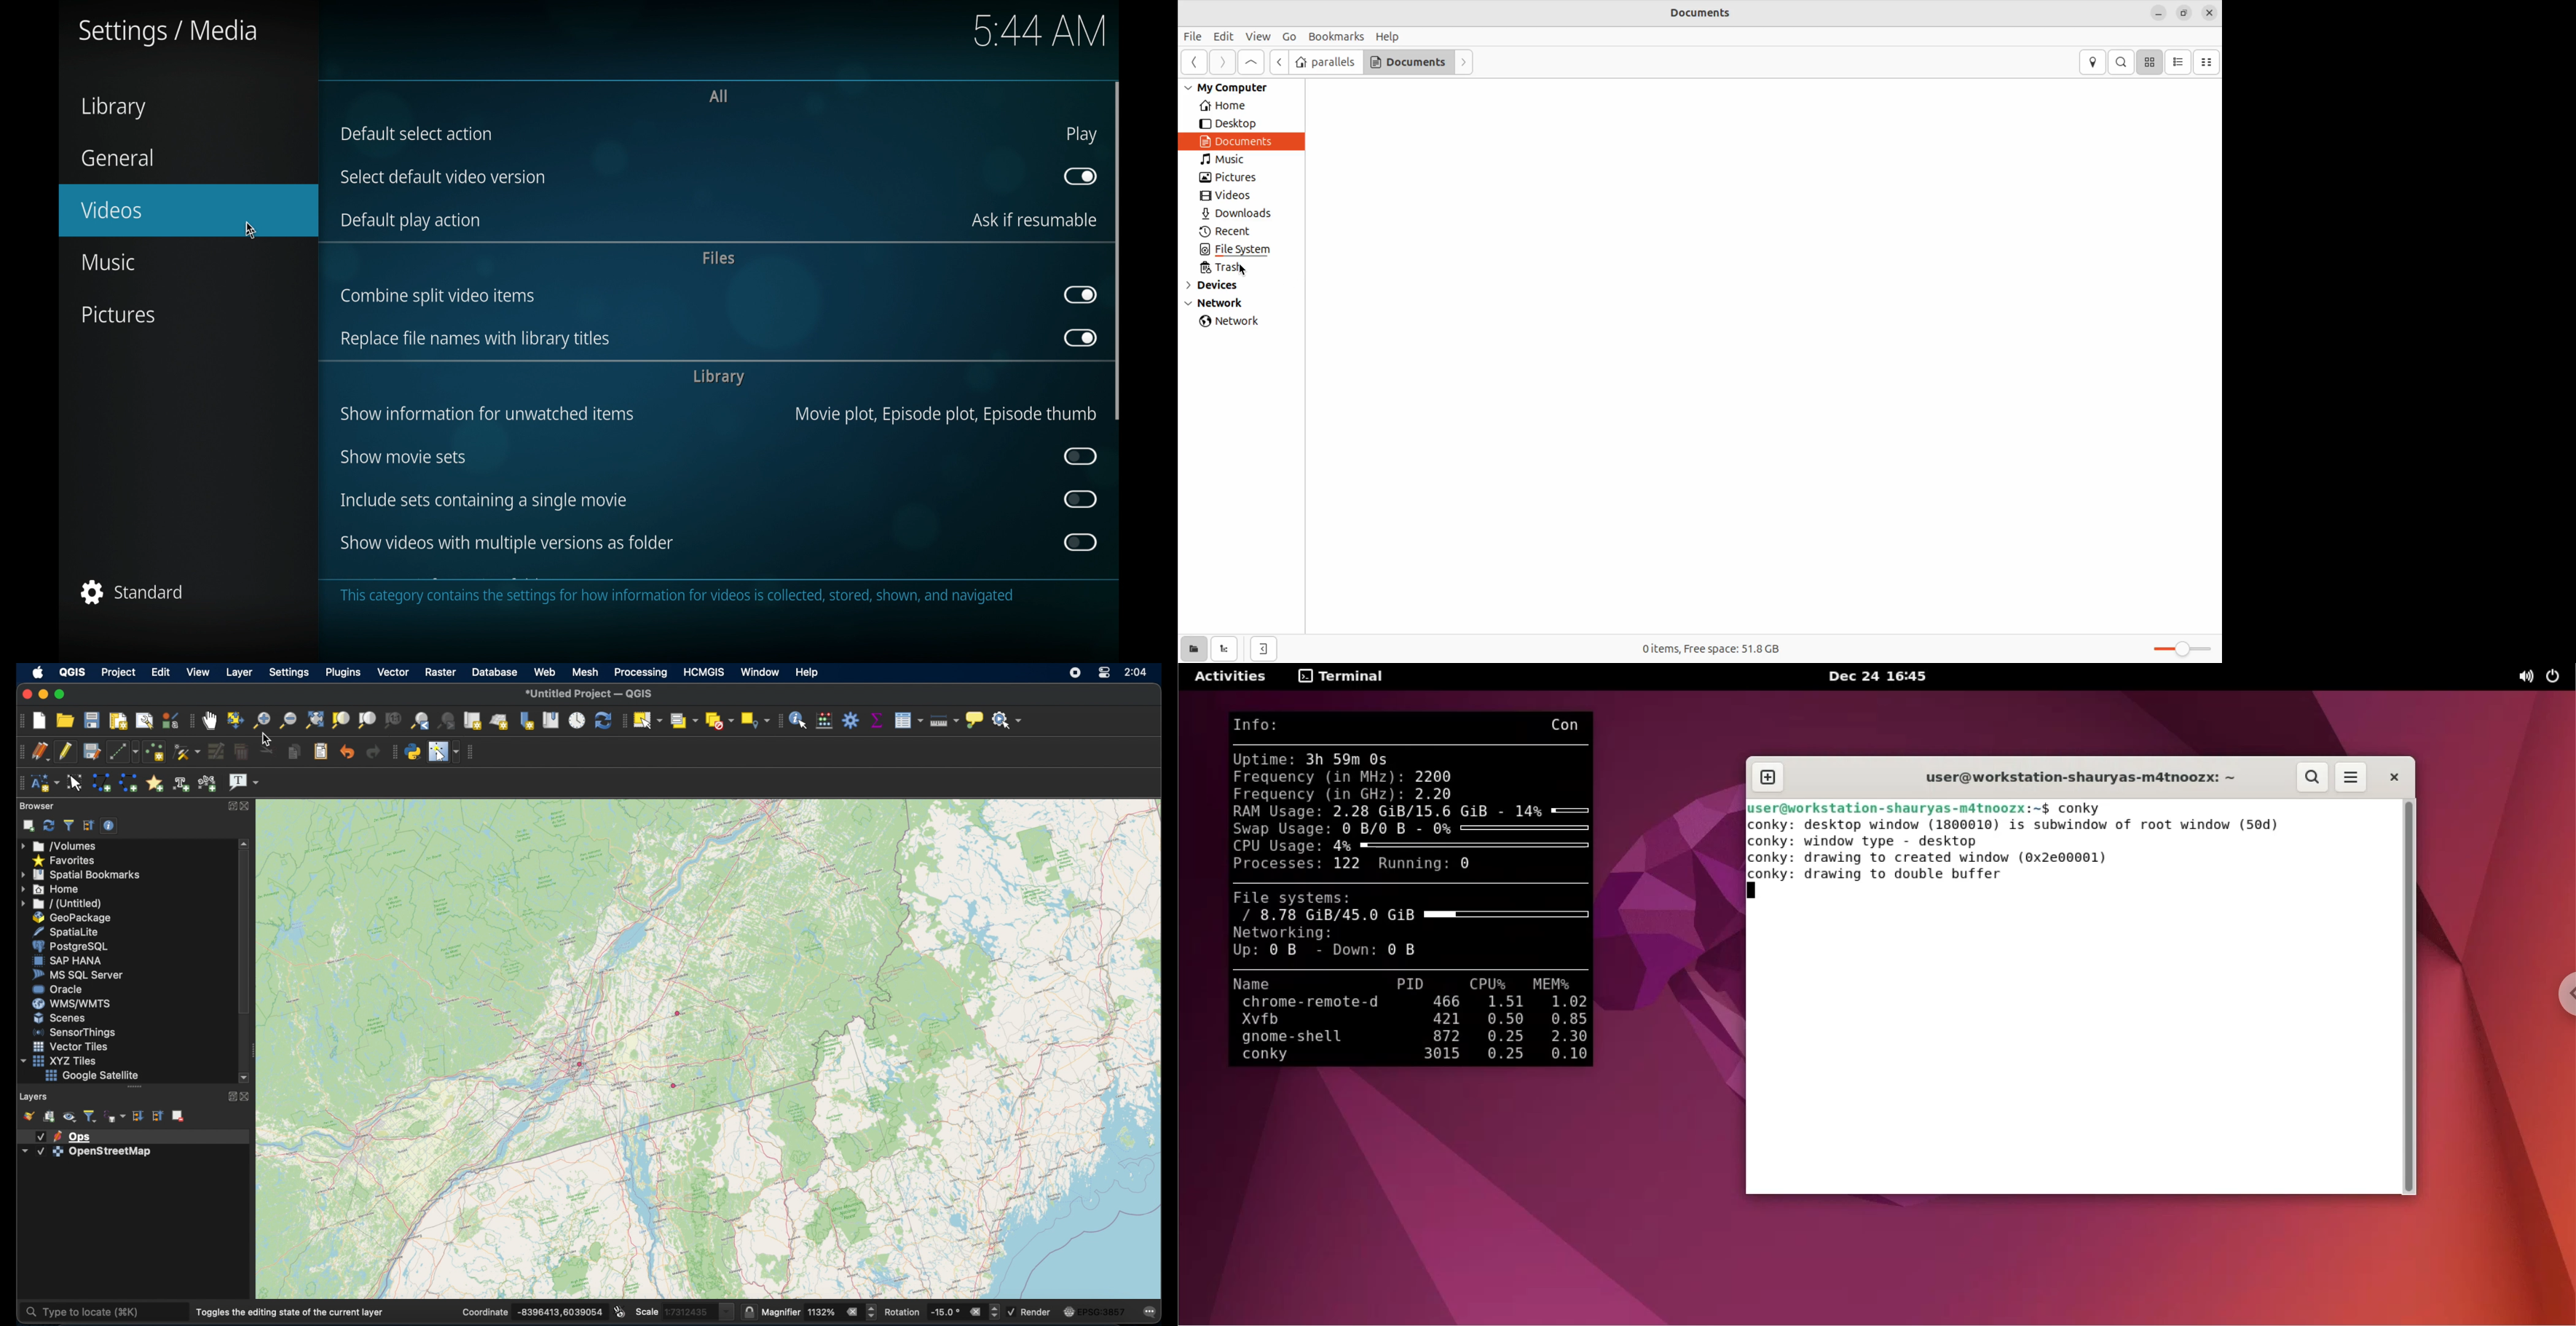 The width and height of the screenshot is (2576, 1344). I want to click on ask if resumable, so click(1035, 220).